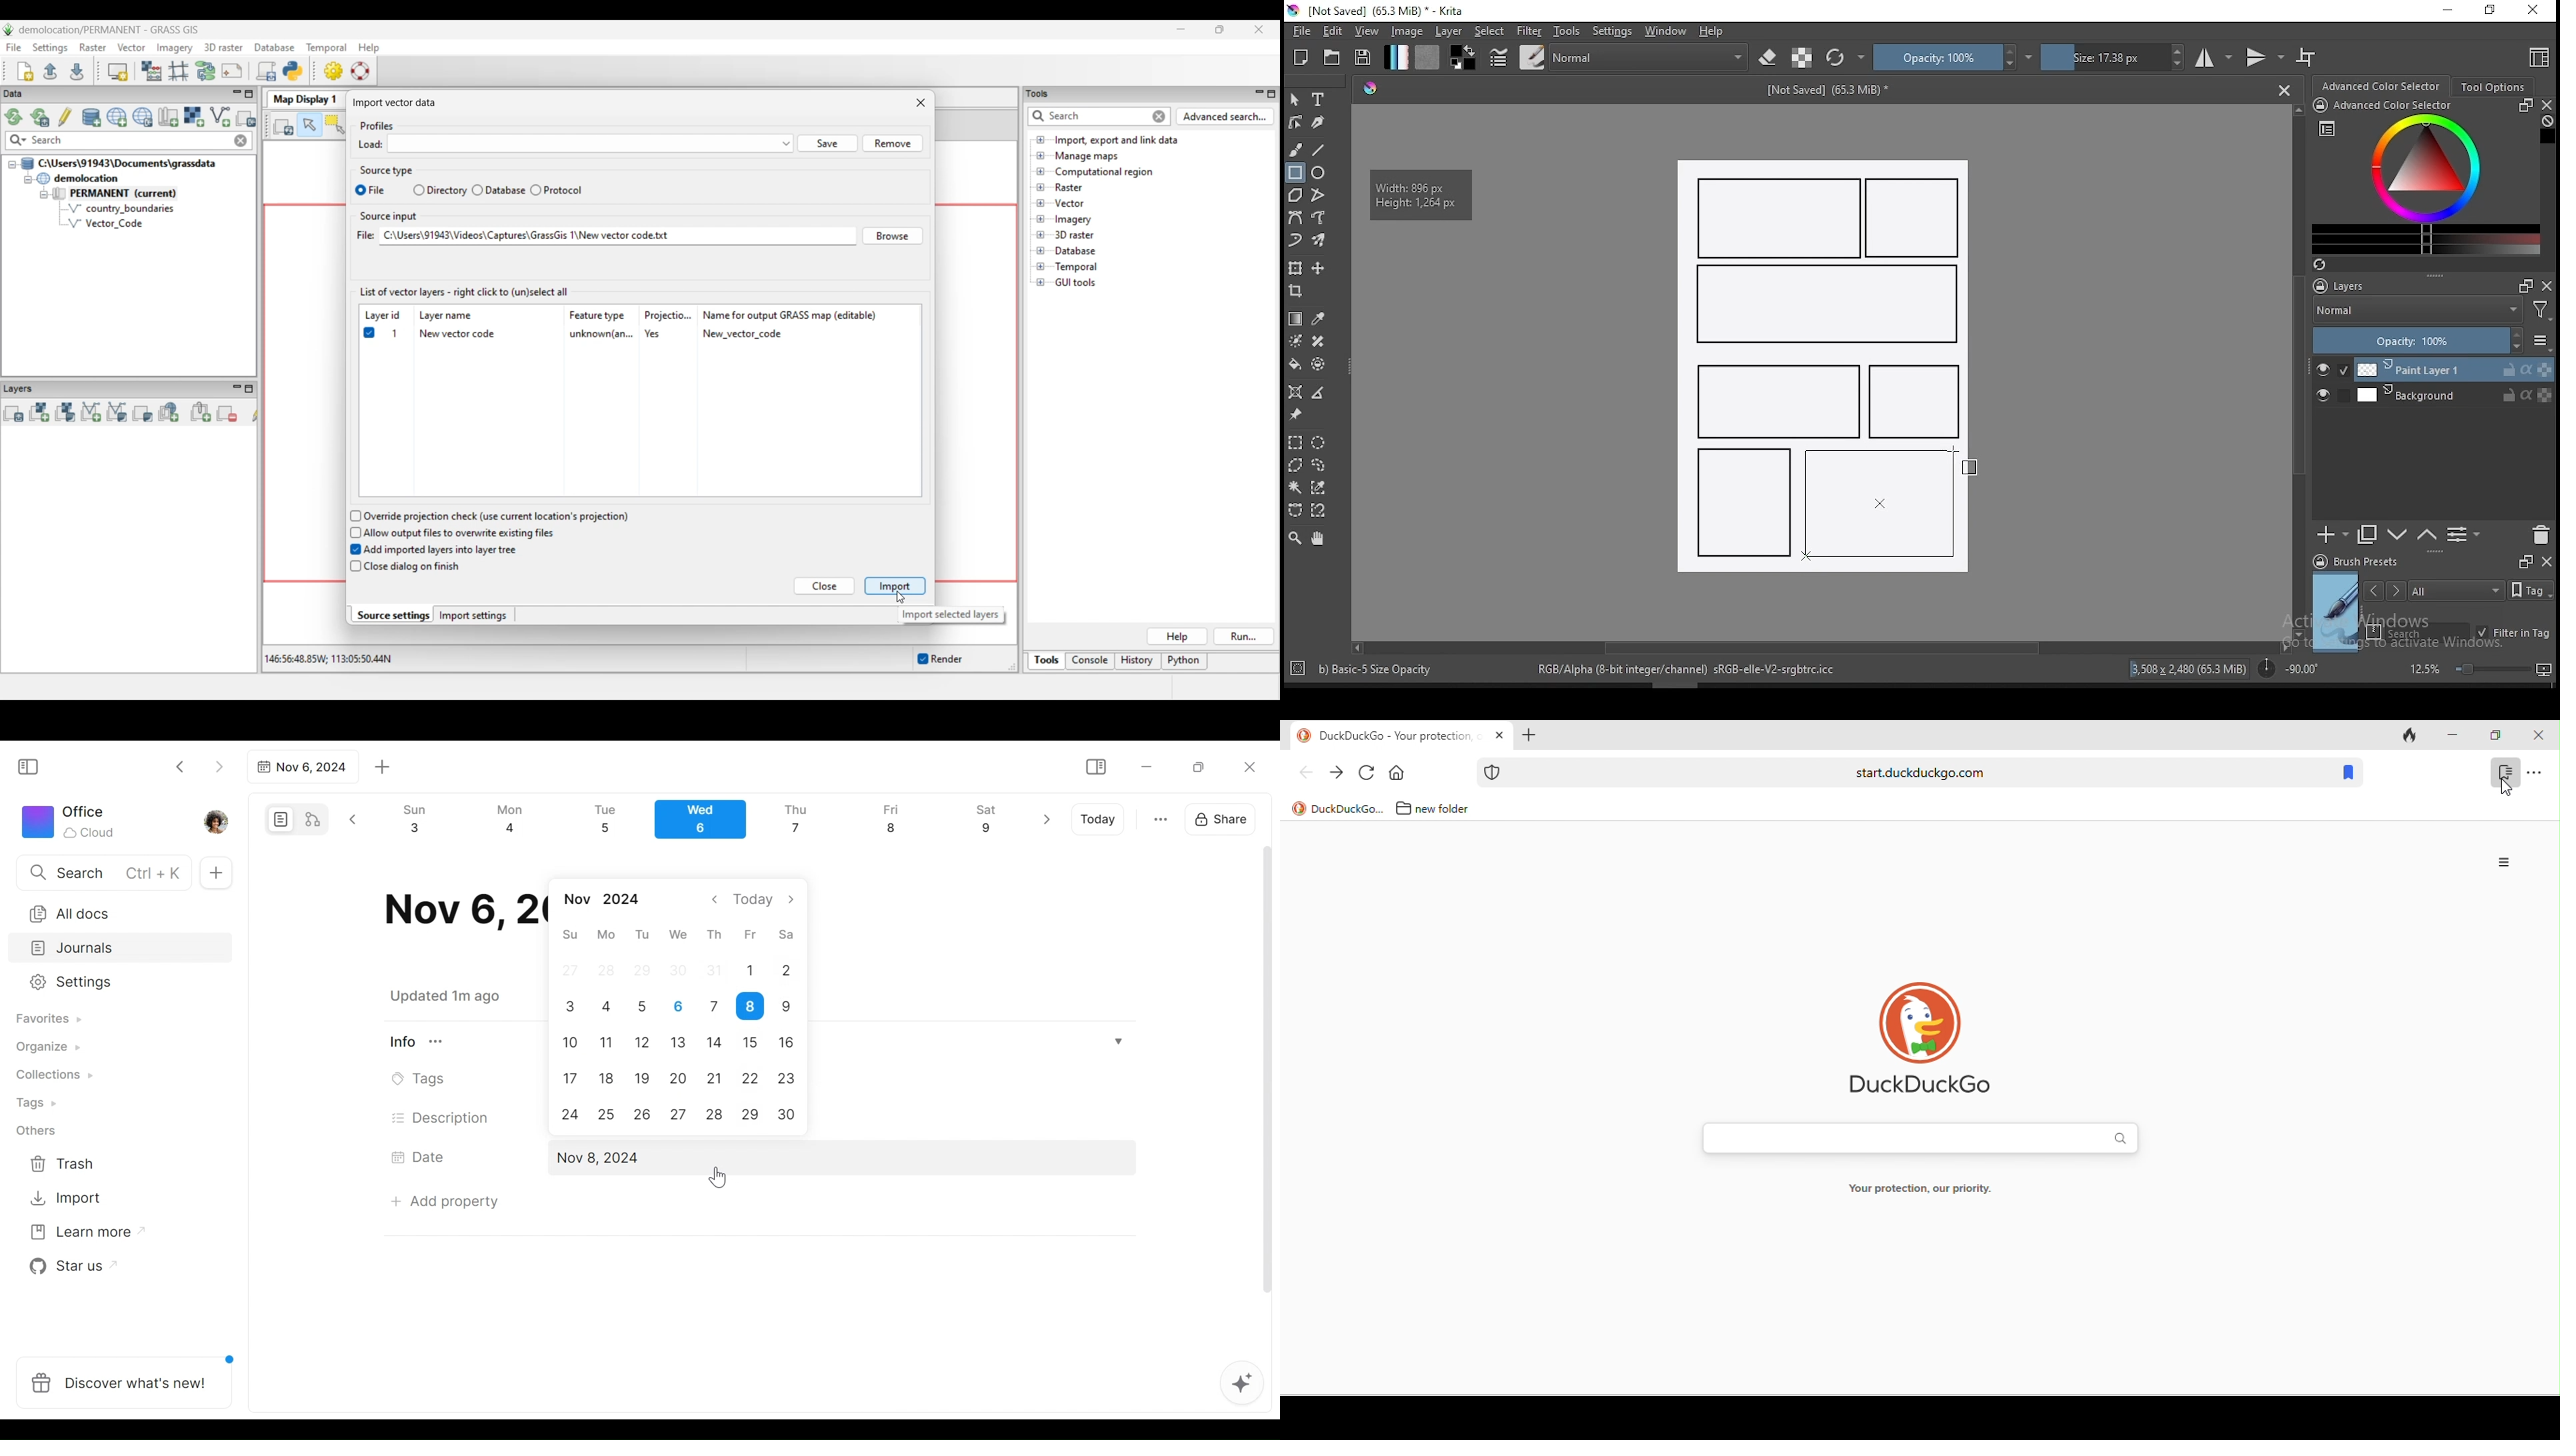  I want to click on advance color selector, so click(2383, 85).